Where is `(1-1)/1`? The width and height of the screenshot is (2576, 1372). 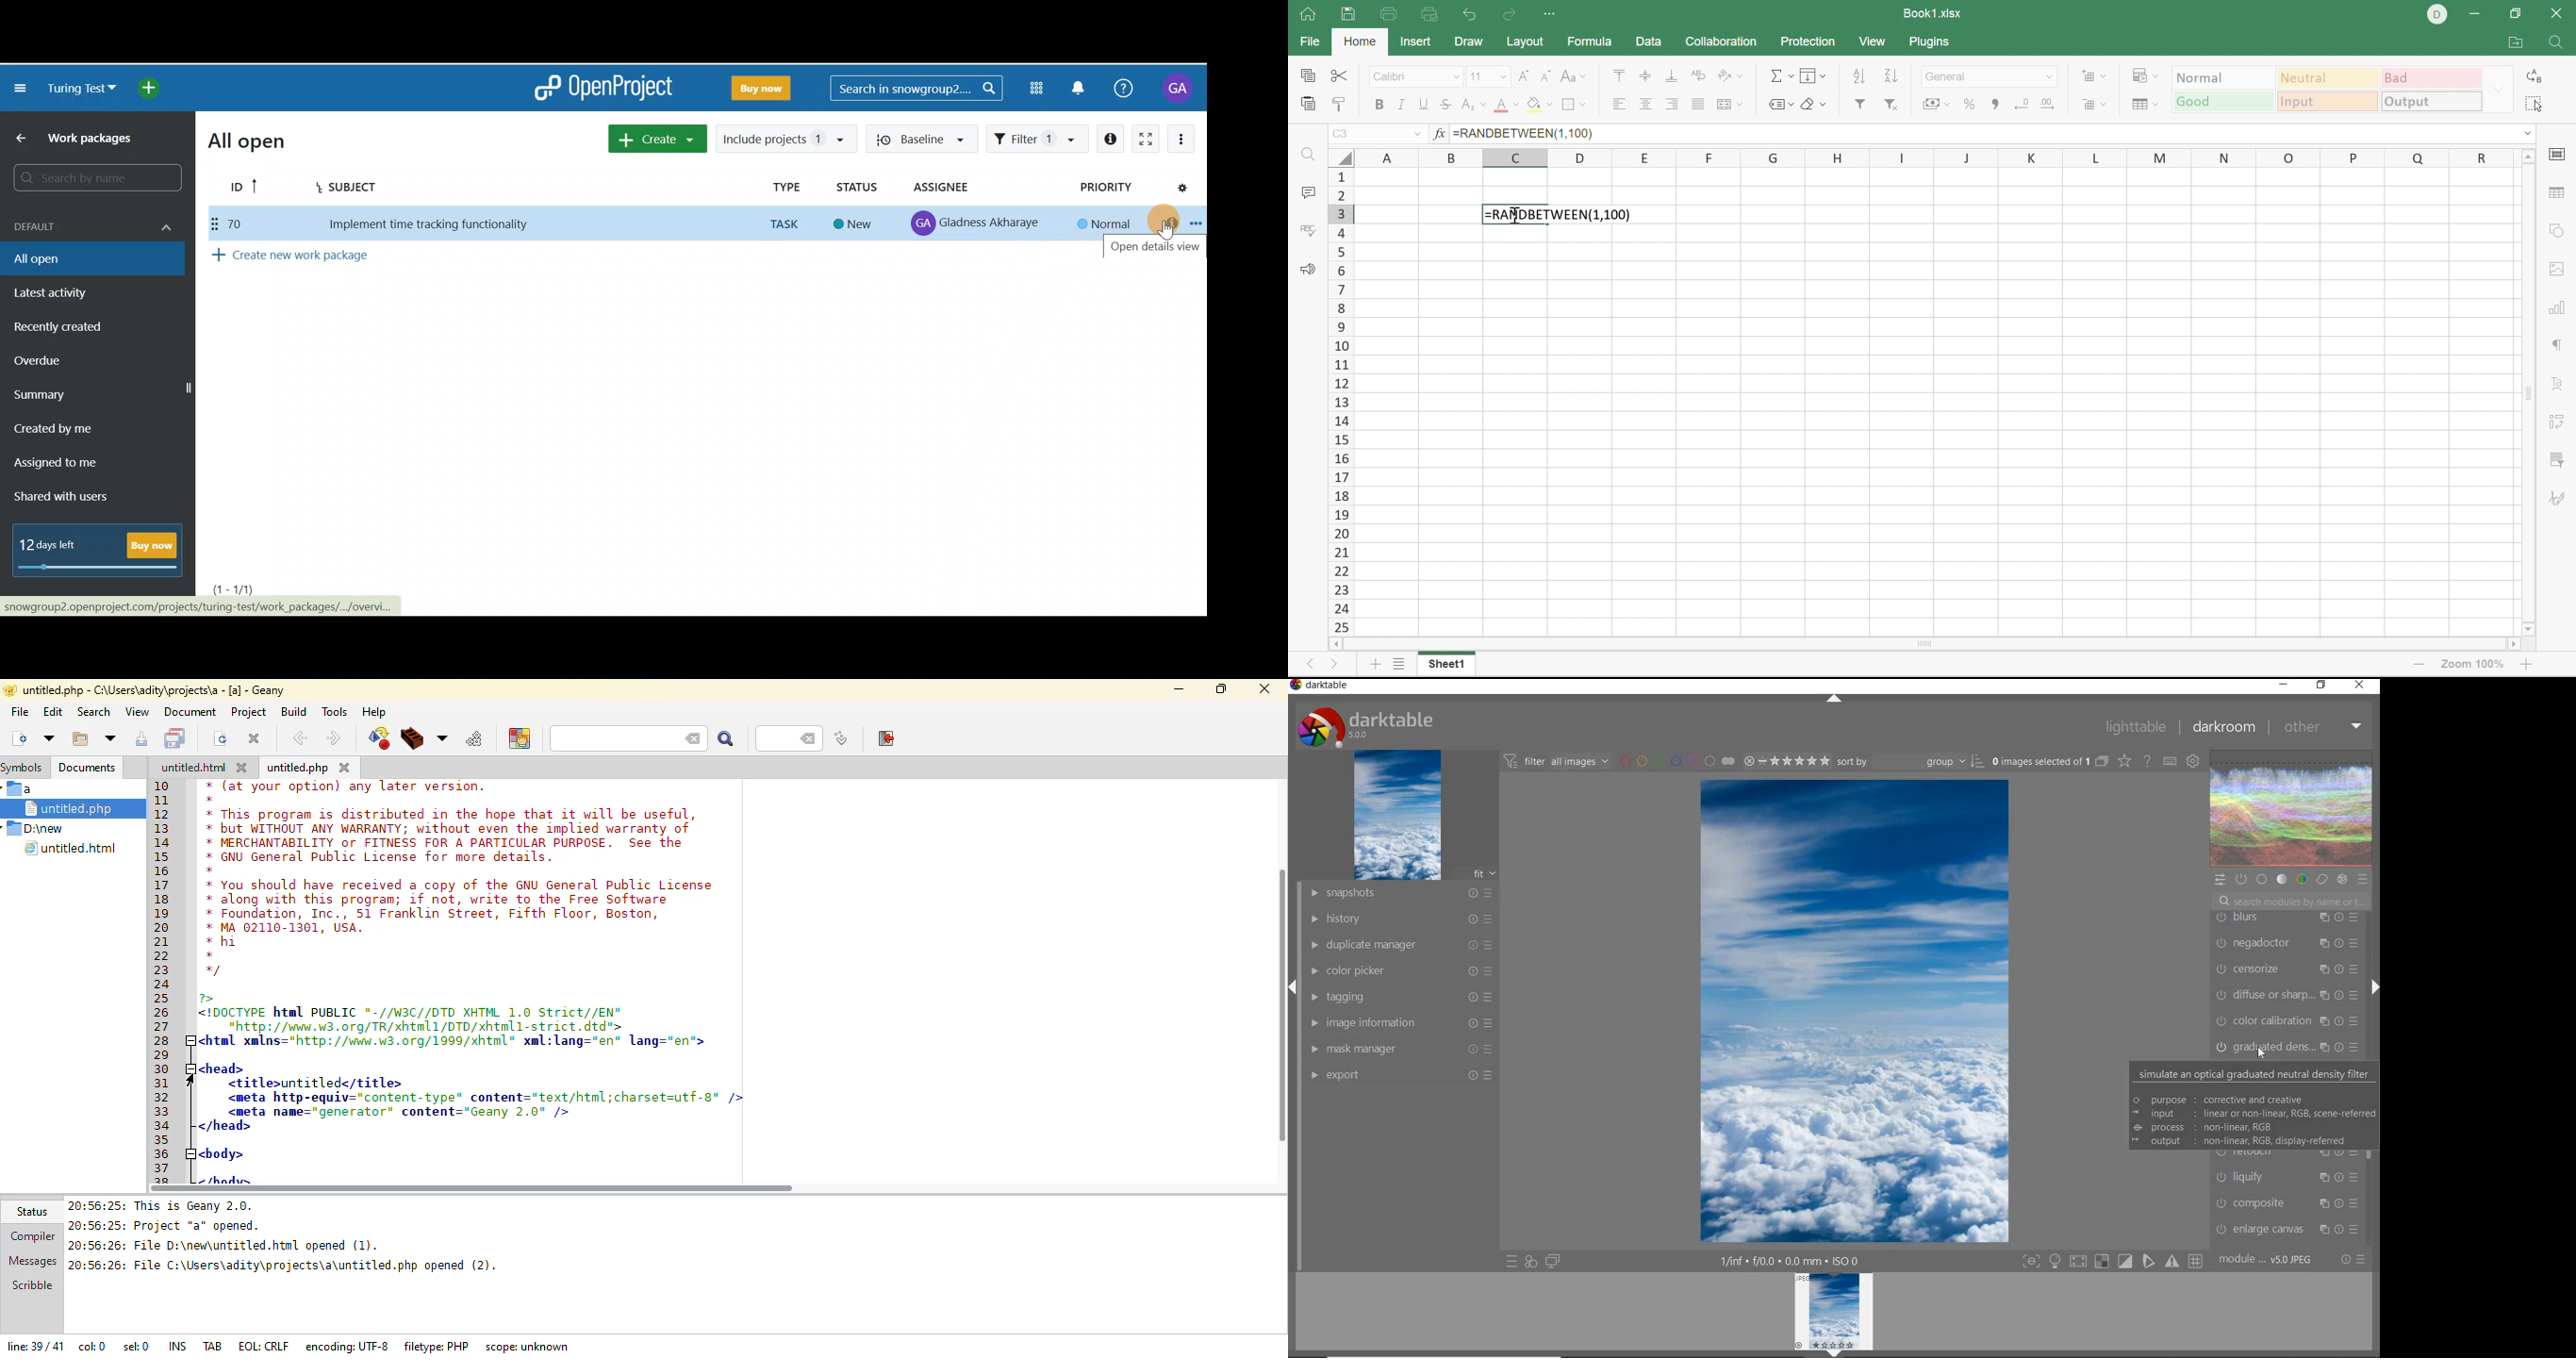 (1-1)/1 is located at coordinates (241, 589).